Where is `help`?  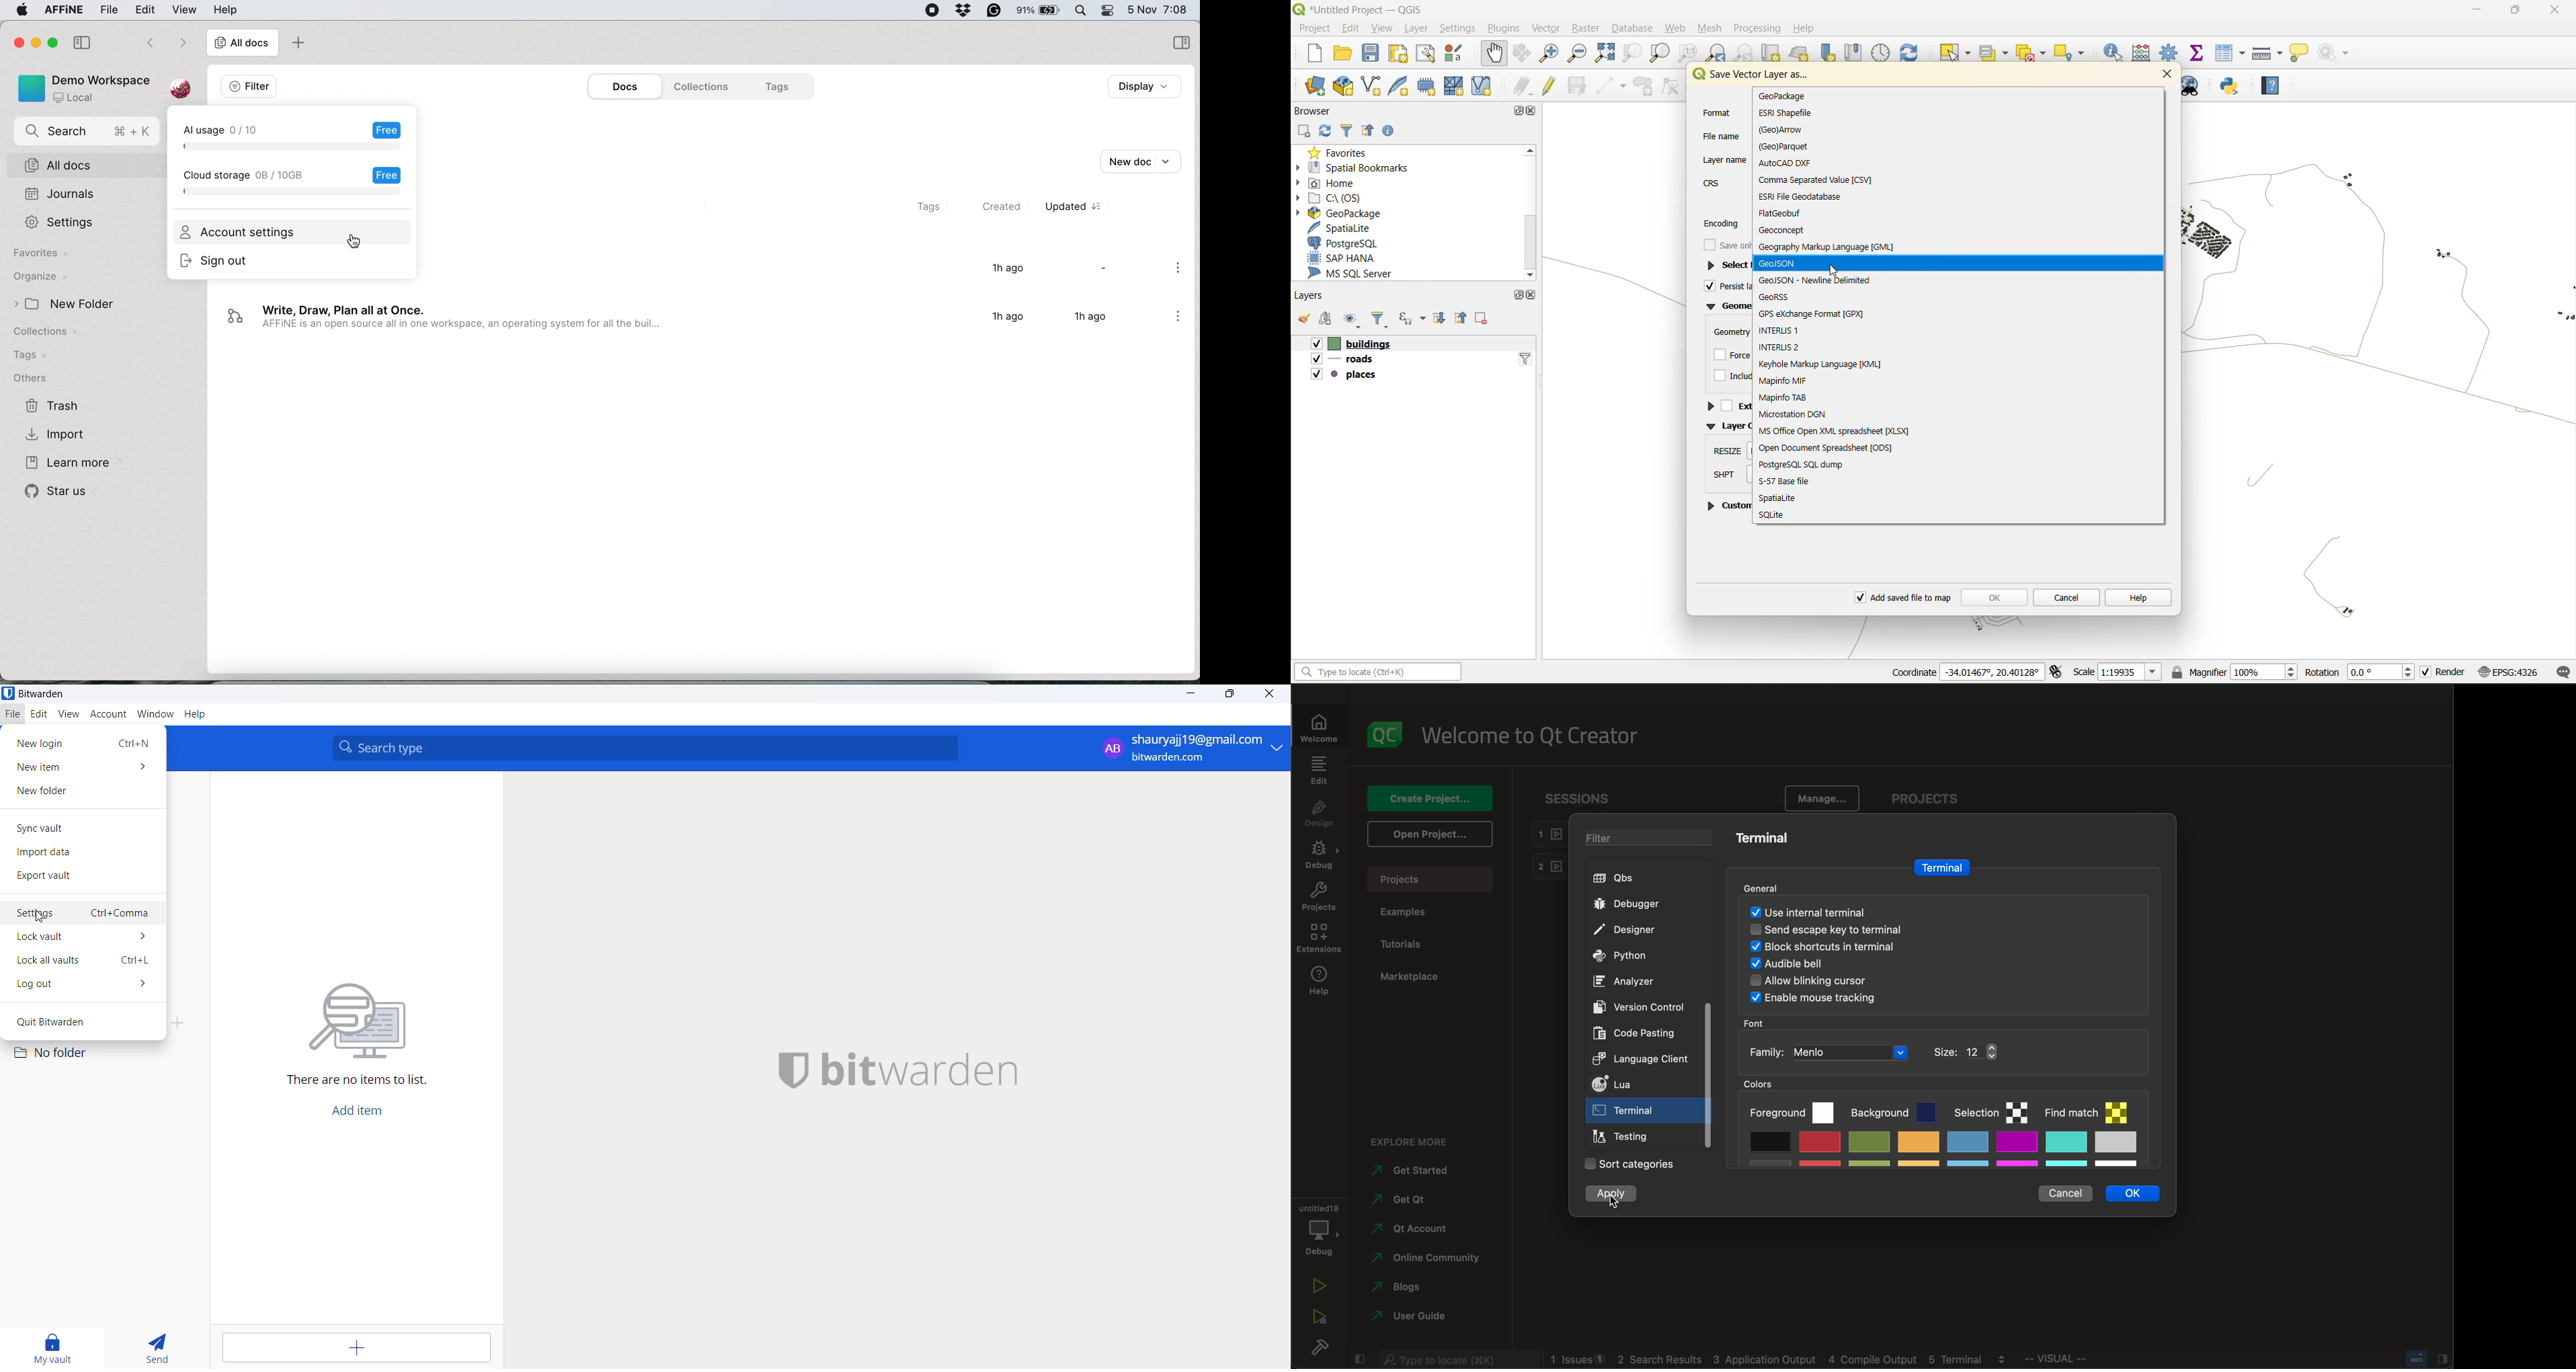
help is located at coordinates (1804, 27).